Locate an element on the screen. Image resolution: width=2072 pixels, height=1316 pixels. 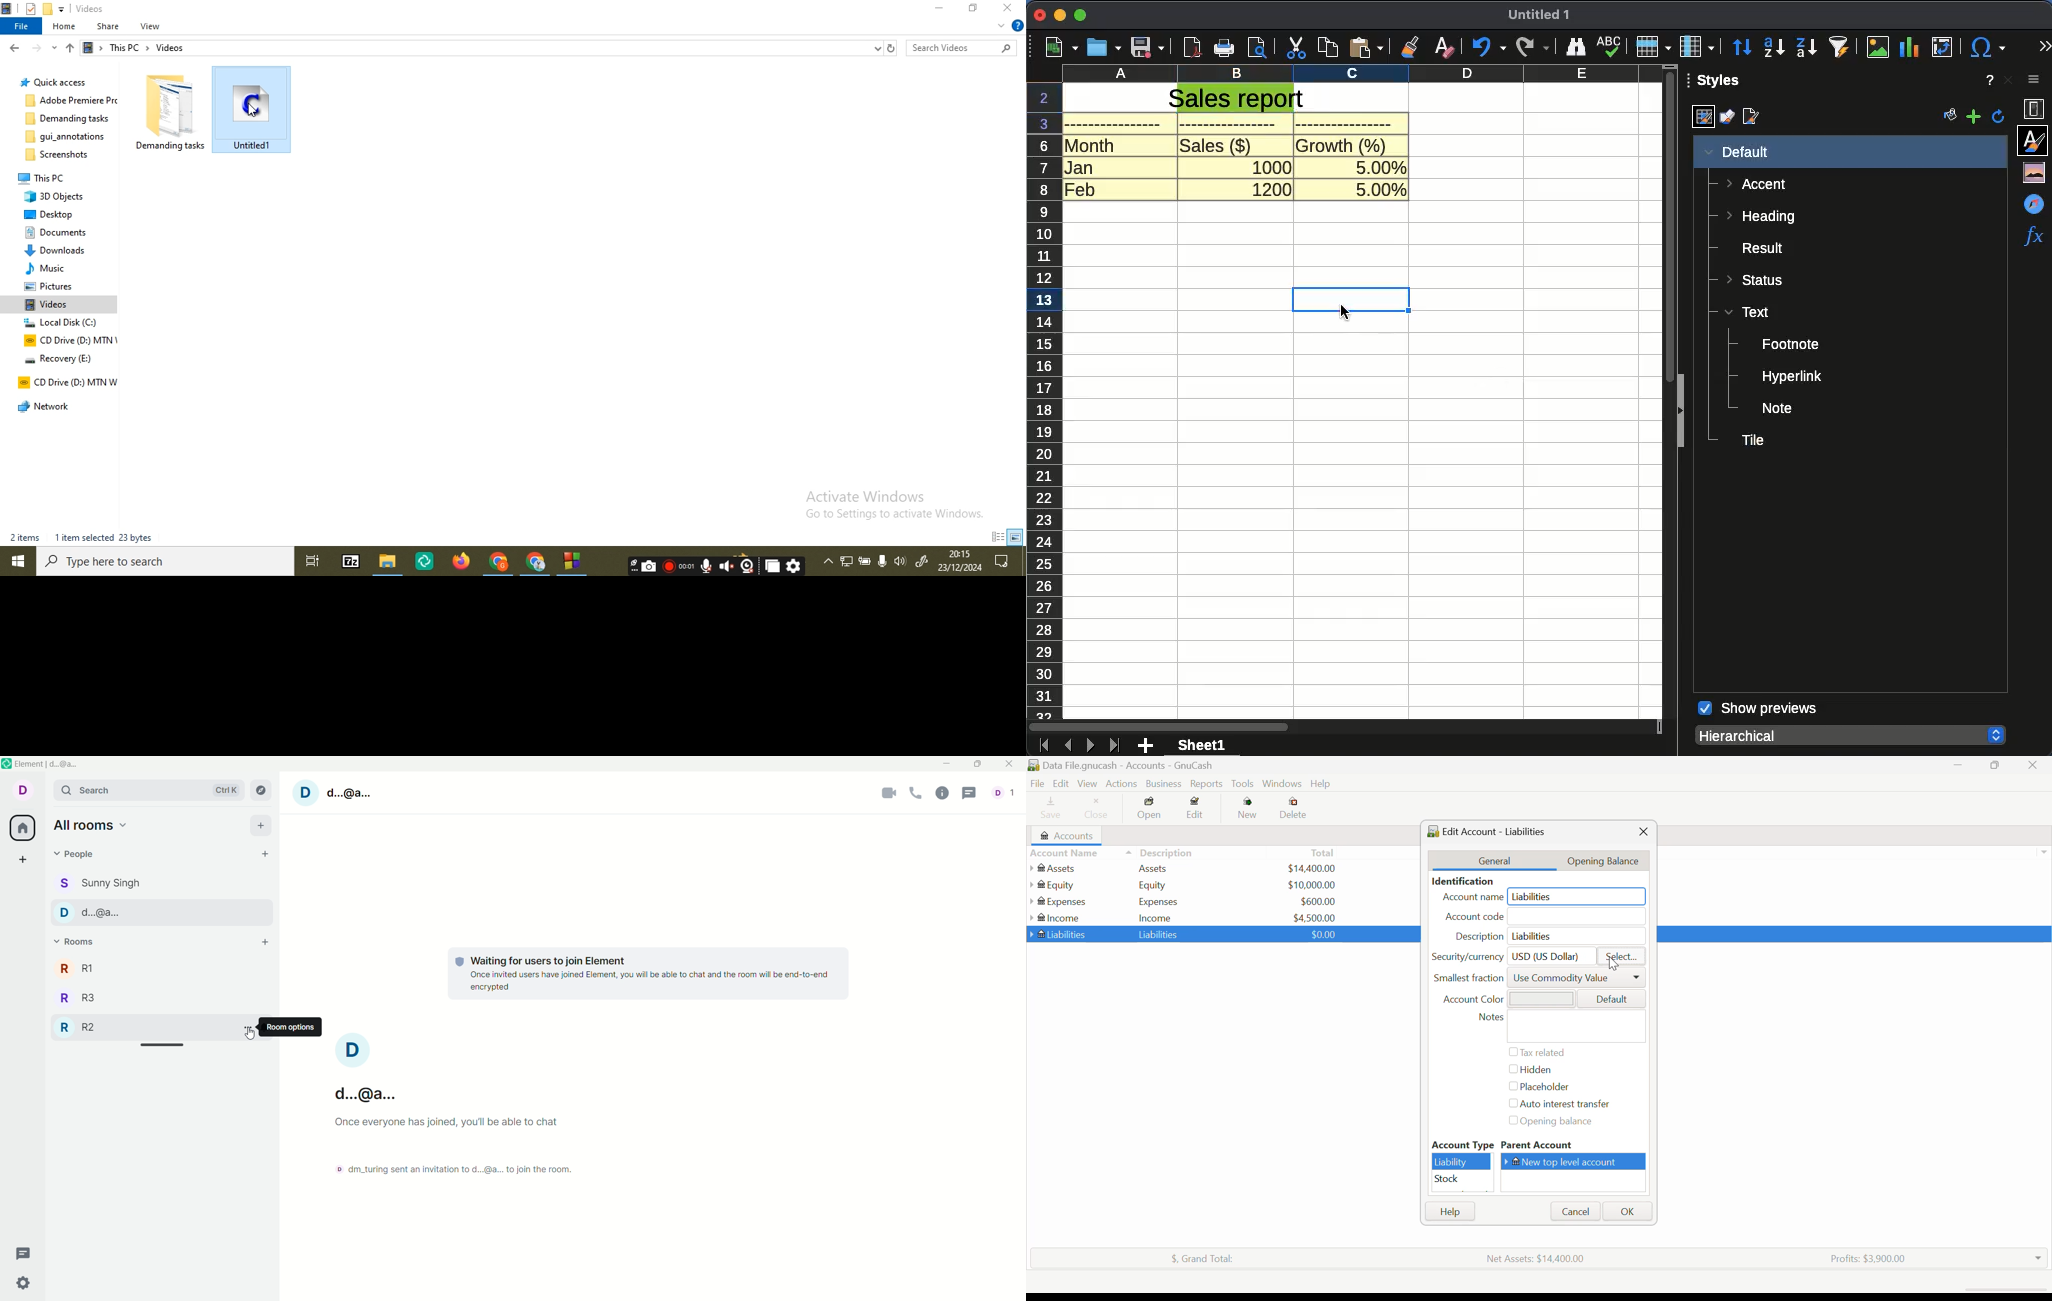
Business is located at coordinates (1164, 784).